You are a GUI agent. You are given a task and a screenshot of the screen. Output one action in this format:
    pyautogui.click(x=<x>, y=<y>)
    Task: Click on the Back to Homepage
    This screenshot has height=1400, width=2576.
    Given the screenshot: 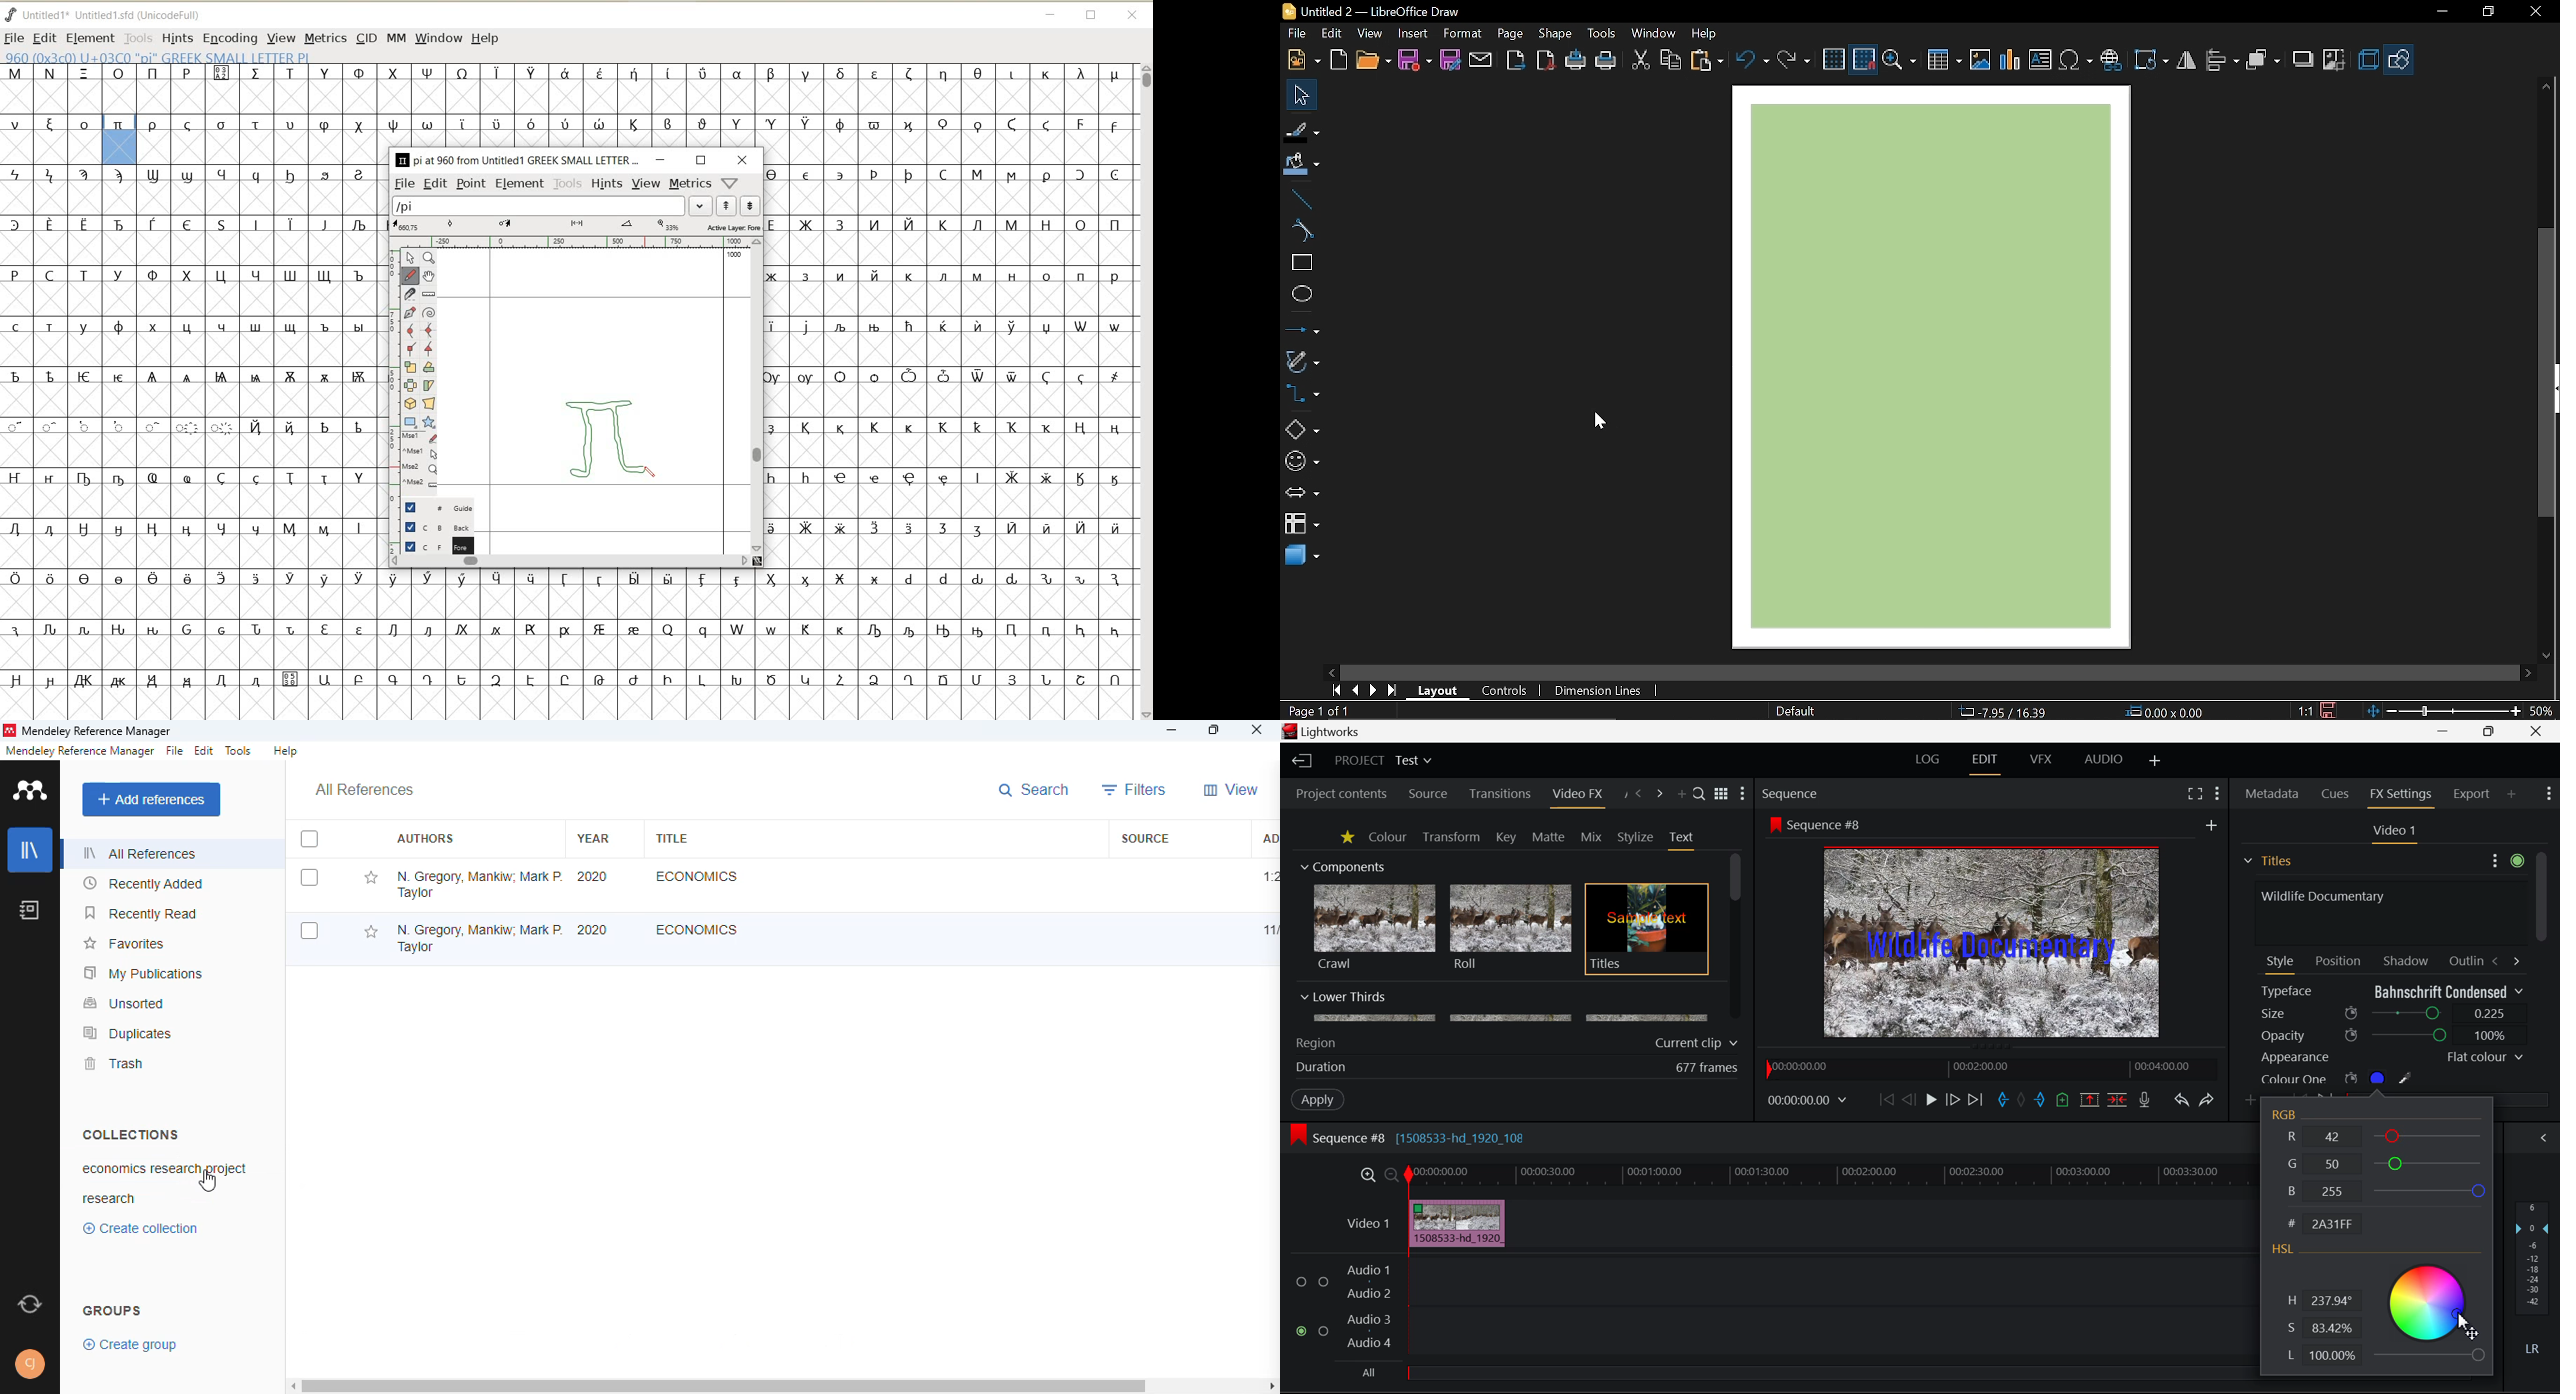 What is the action you would take?
    pyautogui.click(x=1300, y=761)
    